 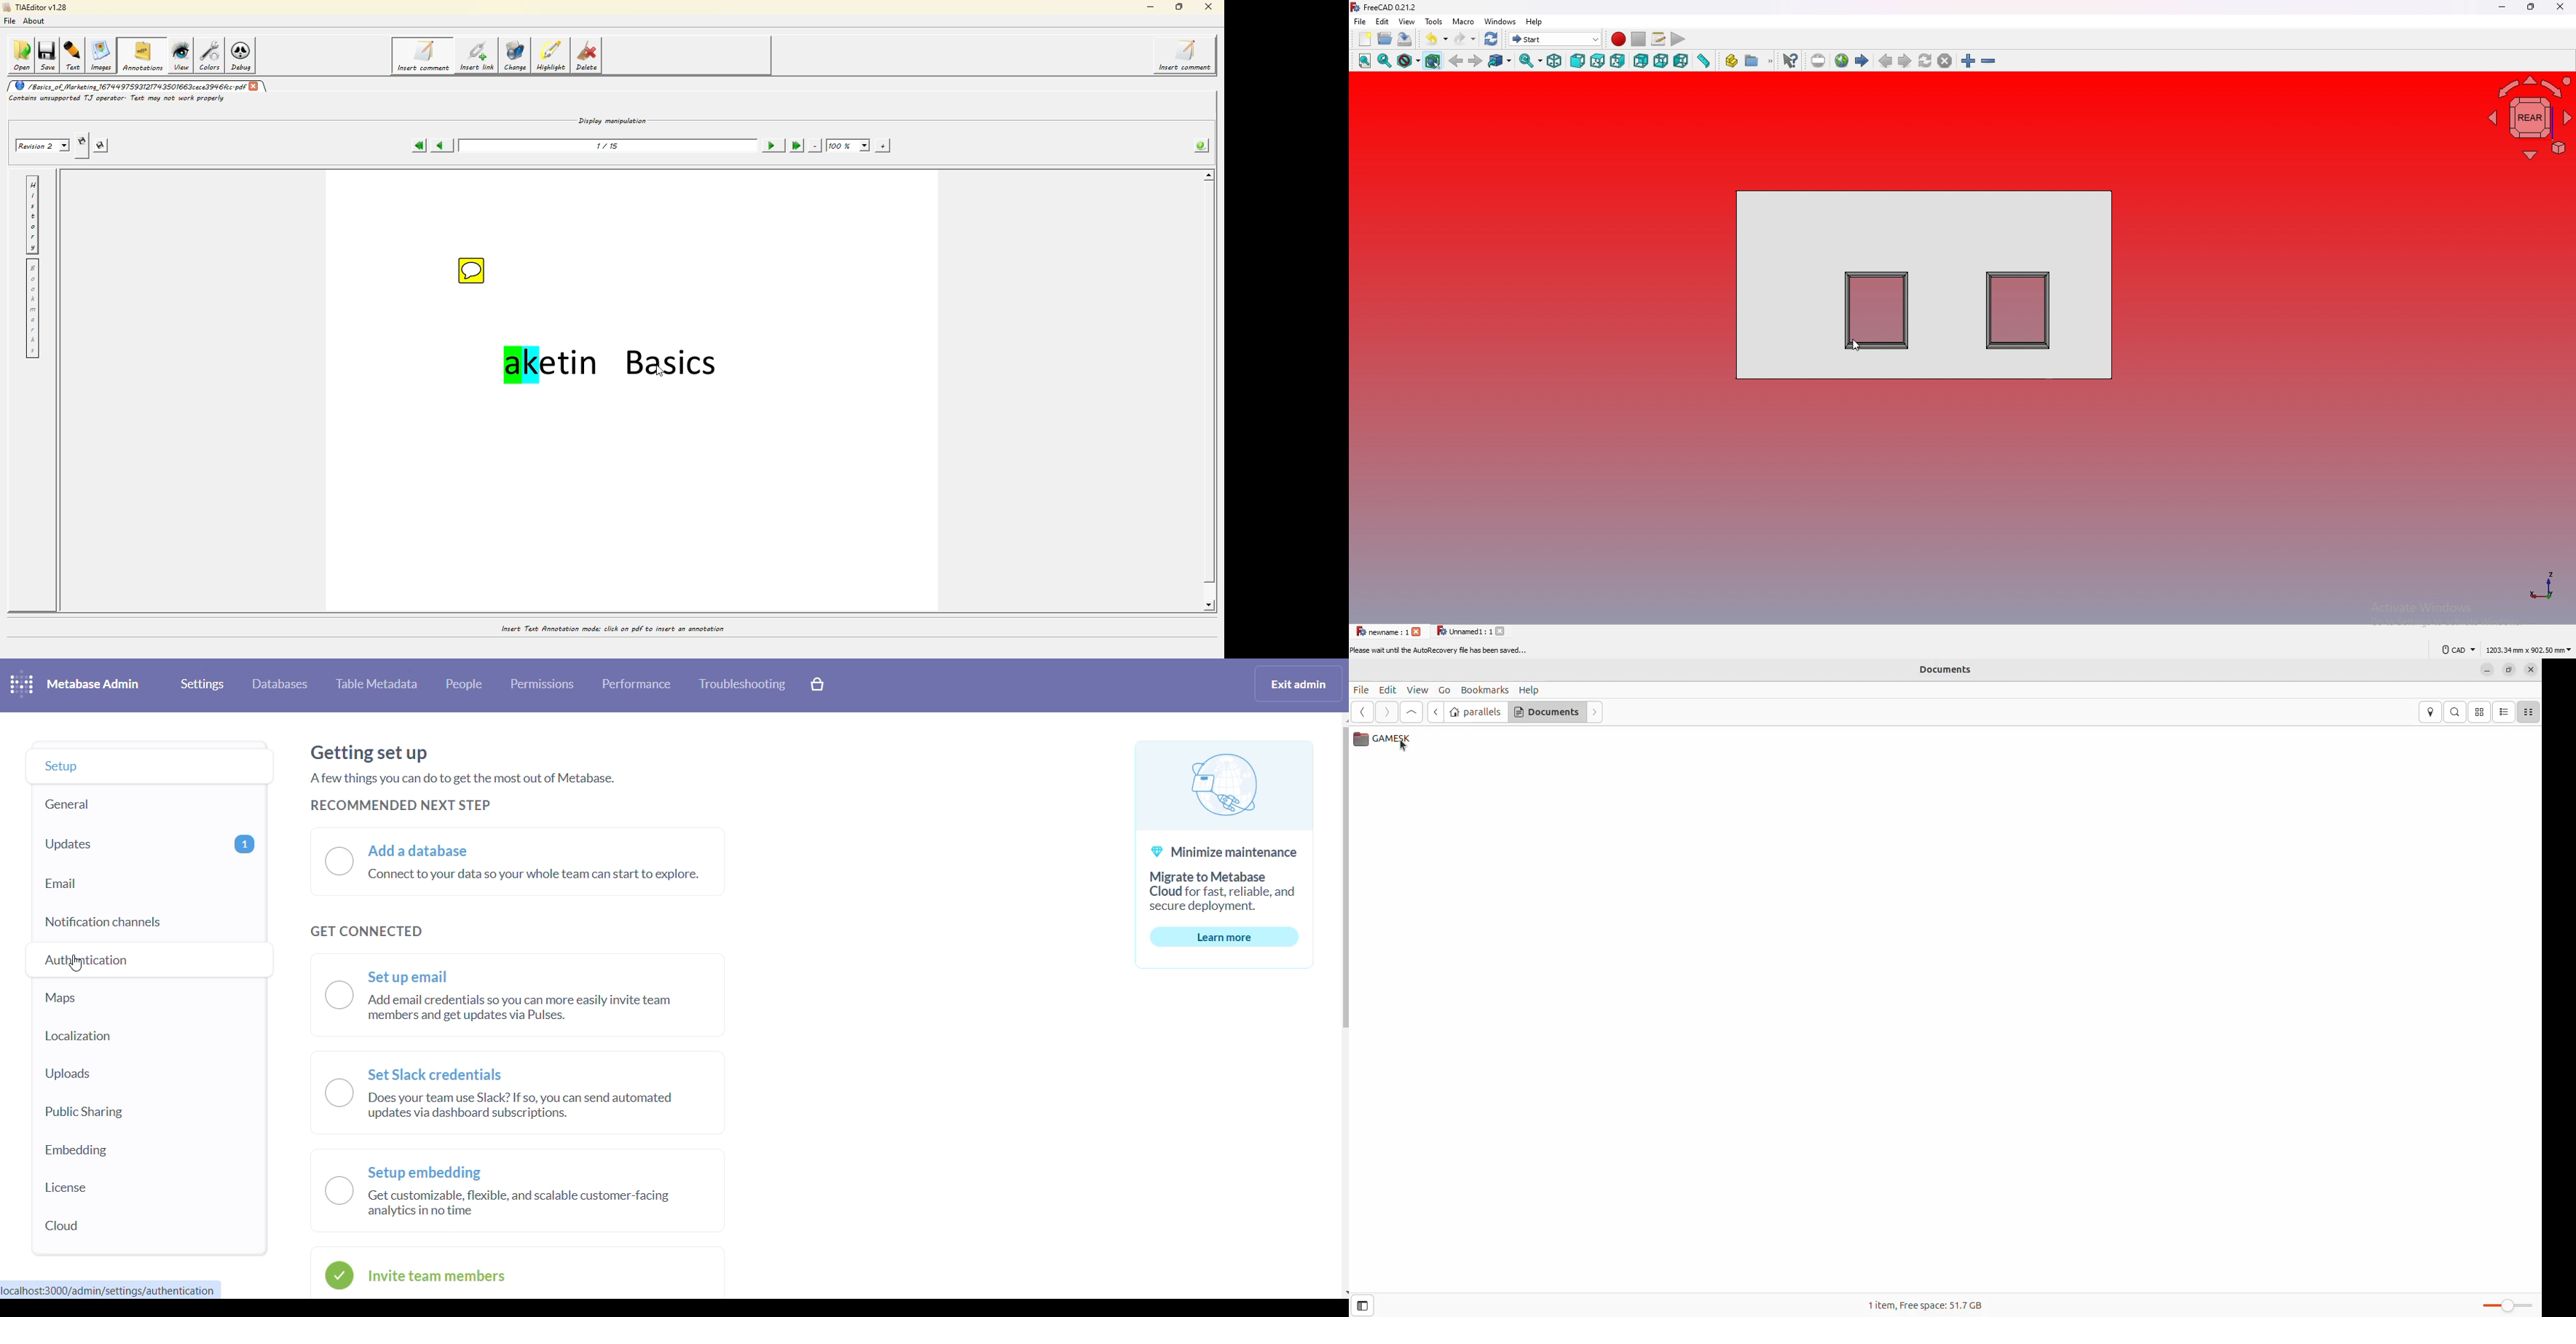 I want to click on execute macro, so click(x=1677, y=38).